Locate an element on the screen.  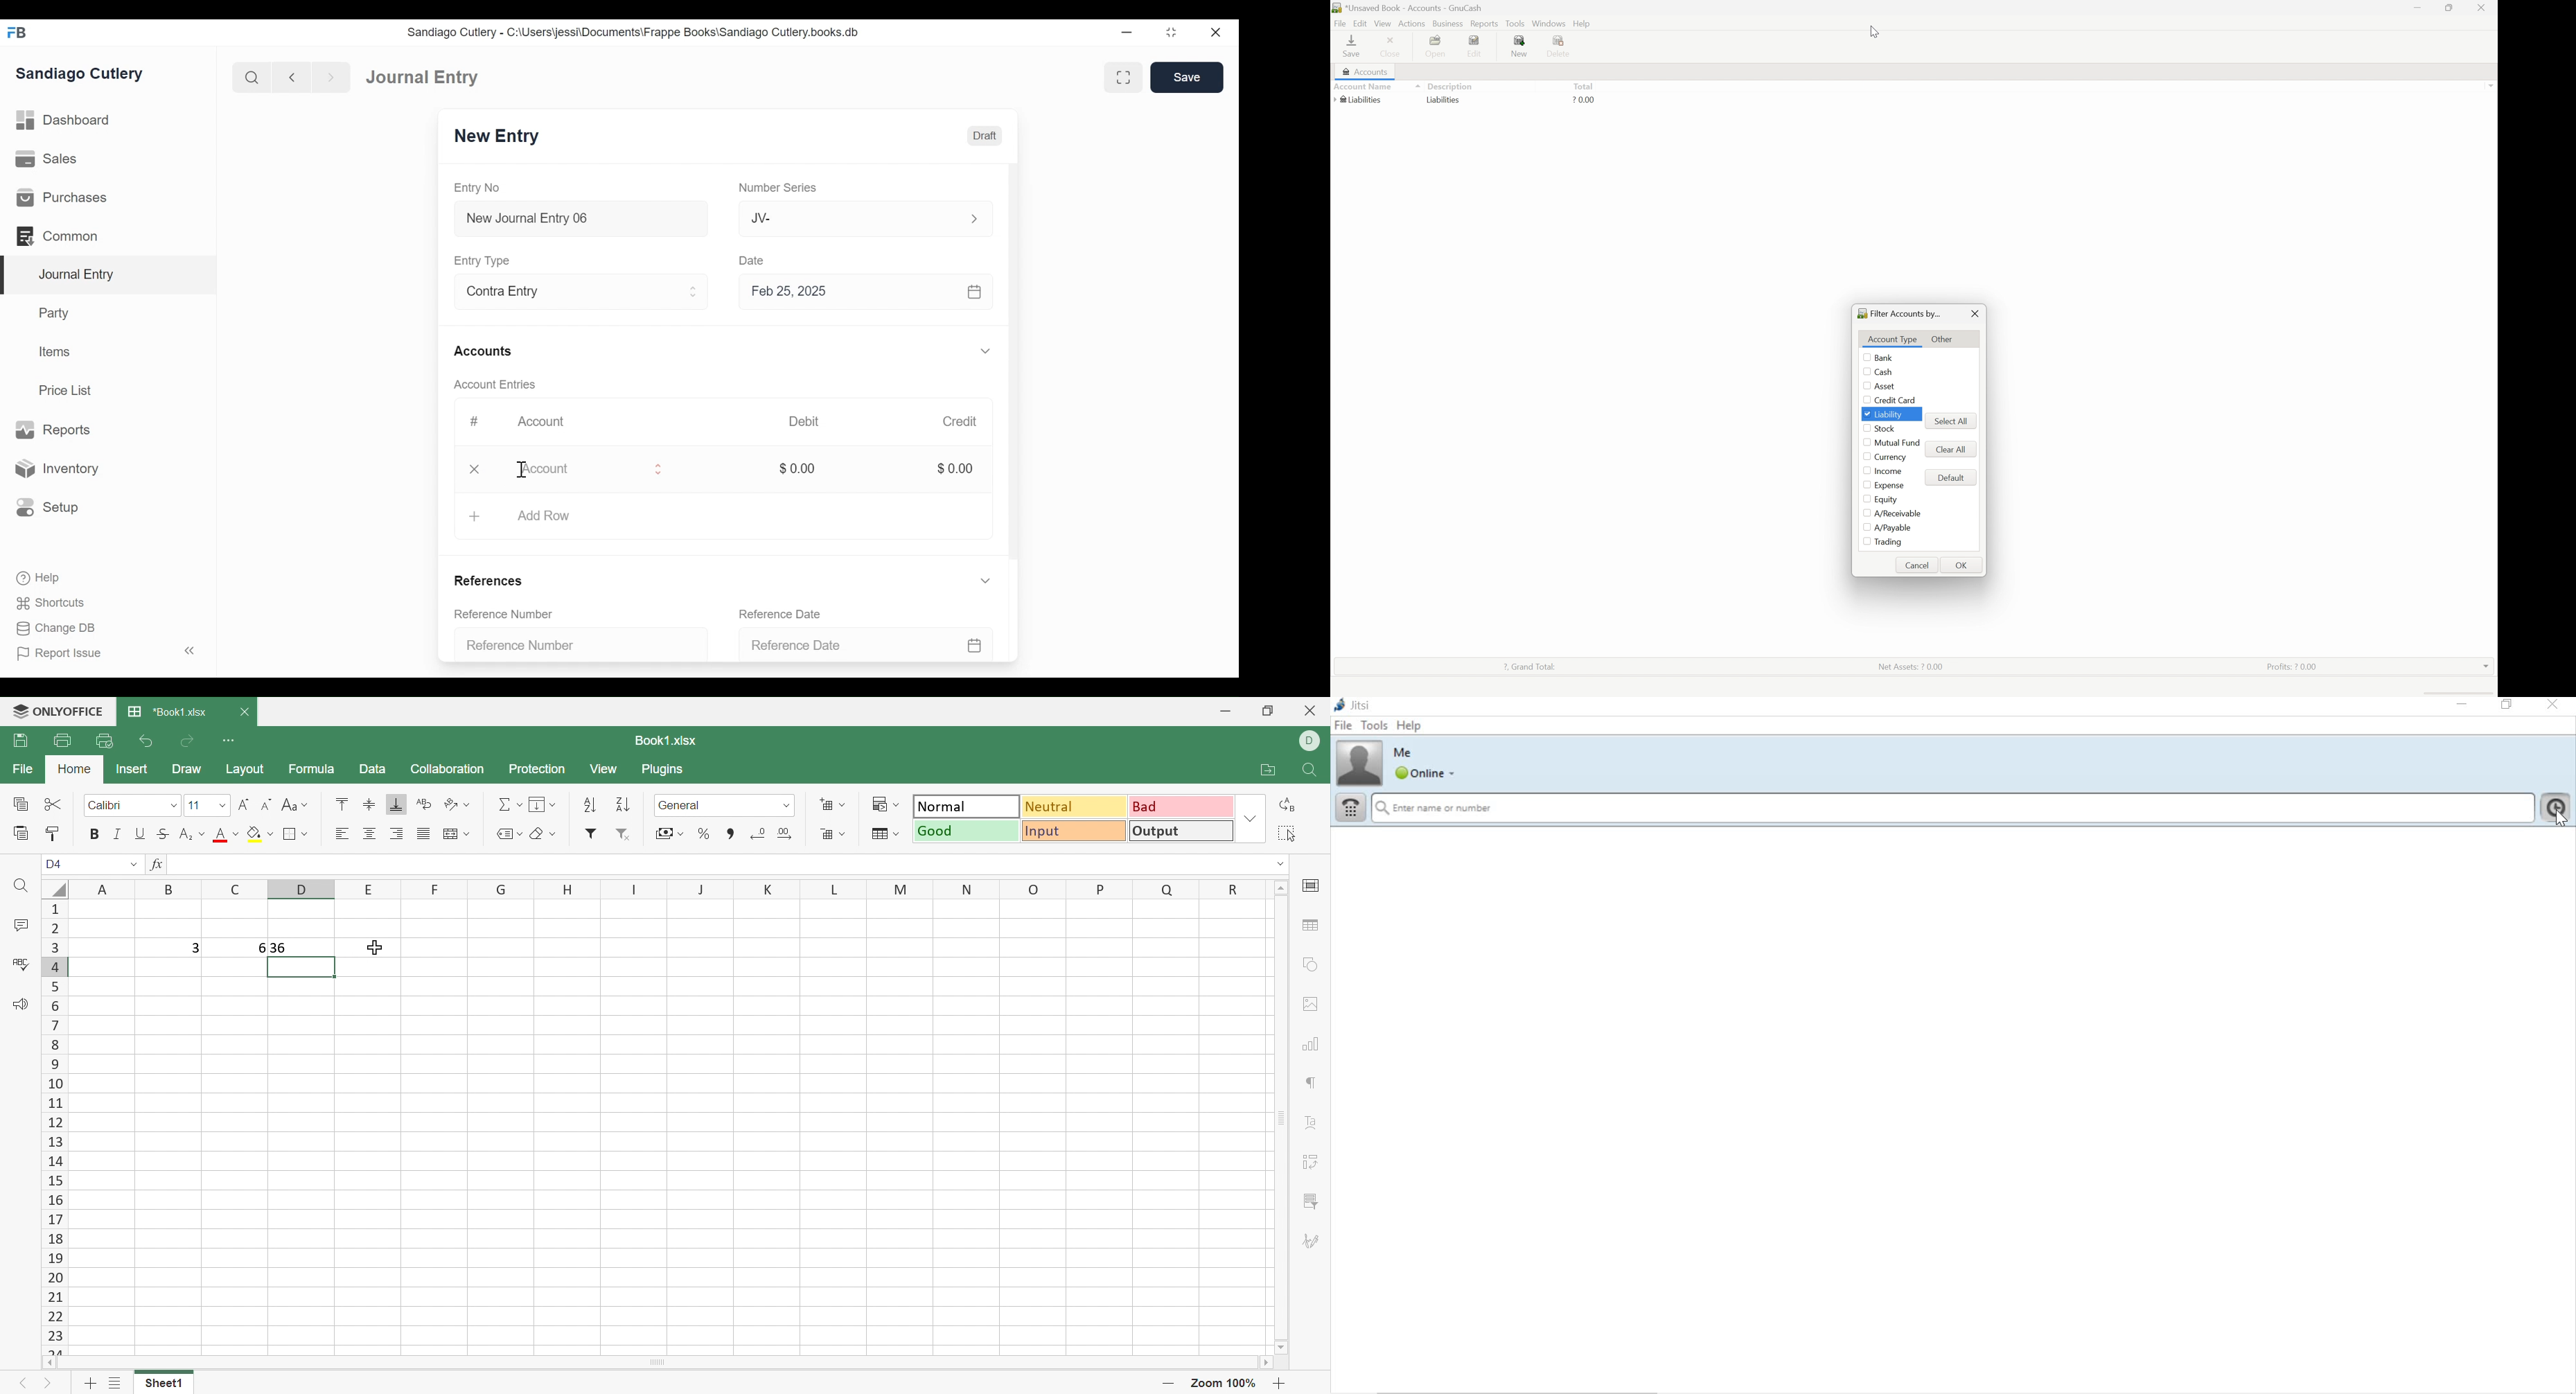
Close is located at coordinates (1313, 709).